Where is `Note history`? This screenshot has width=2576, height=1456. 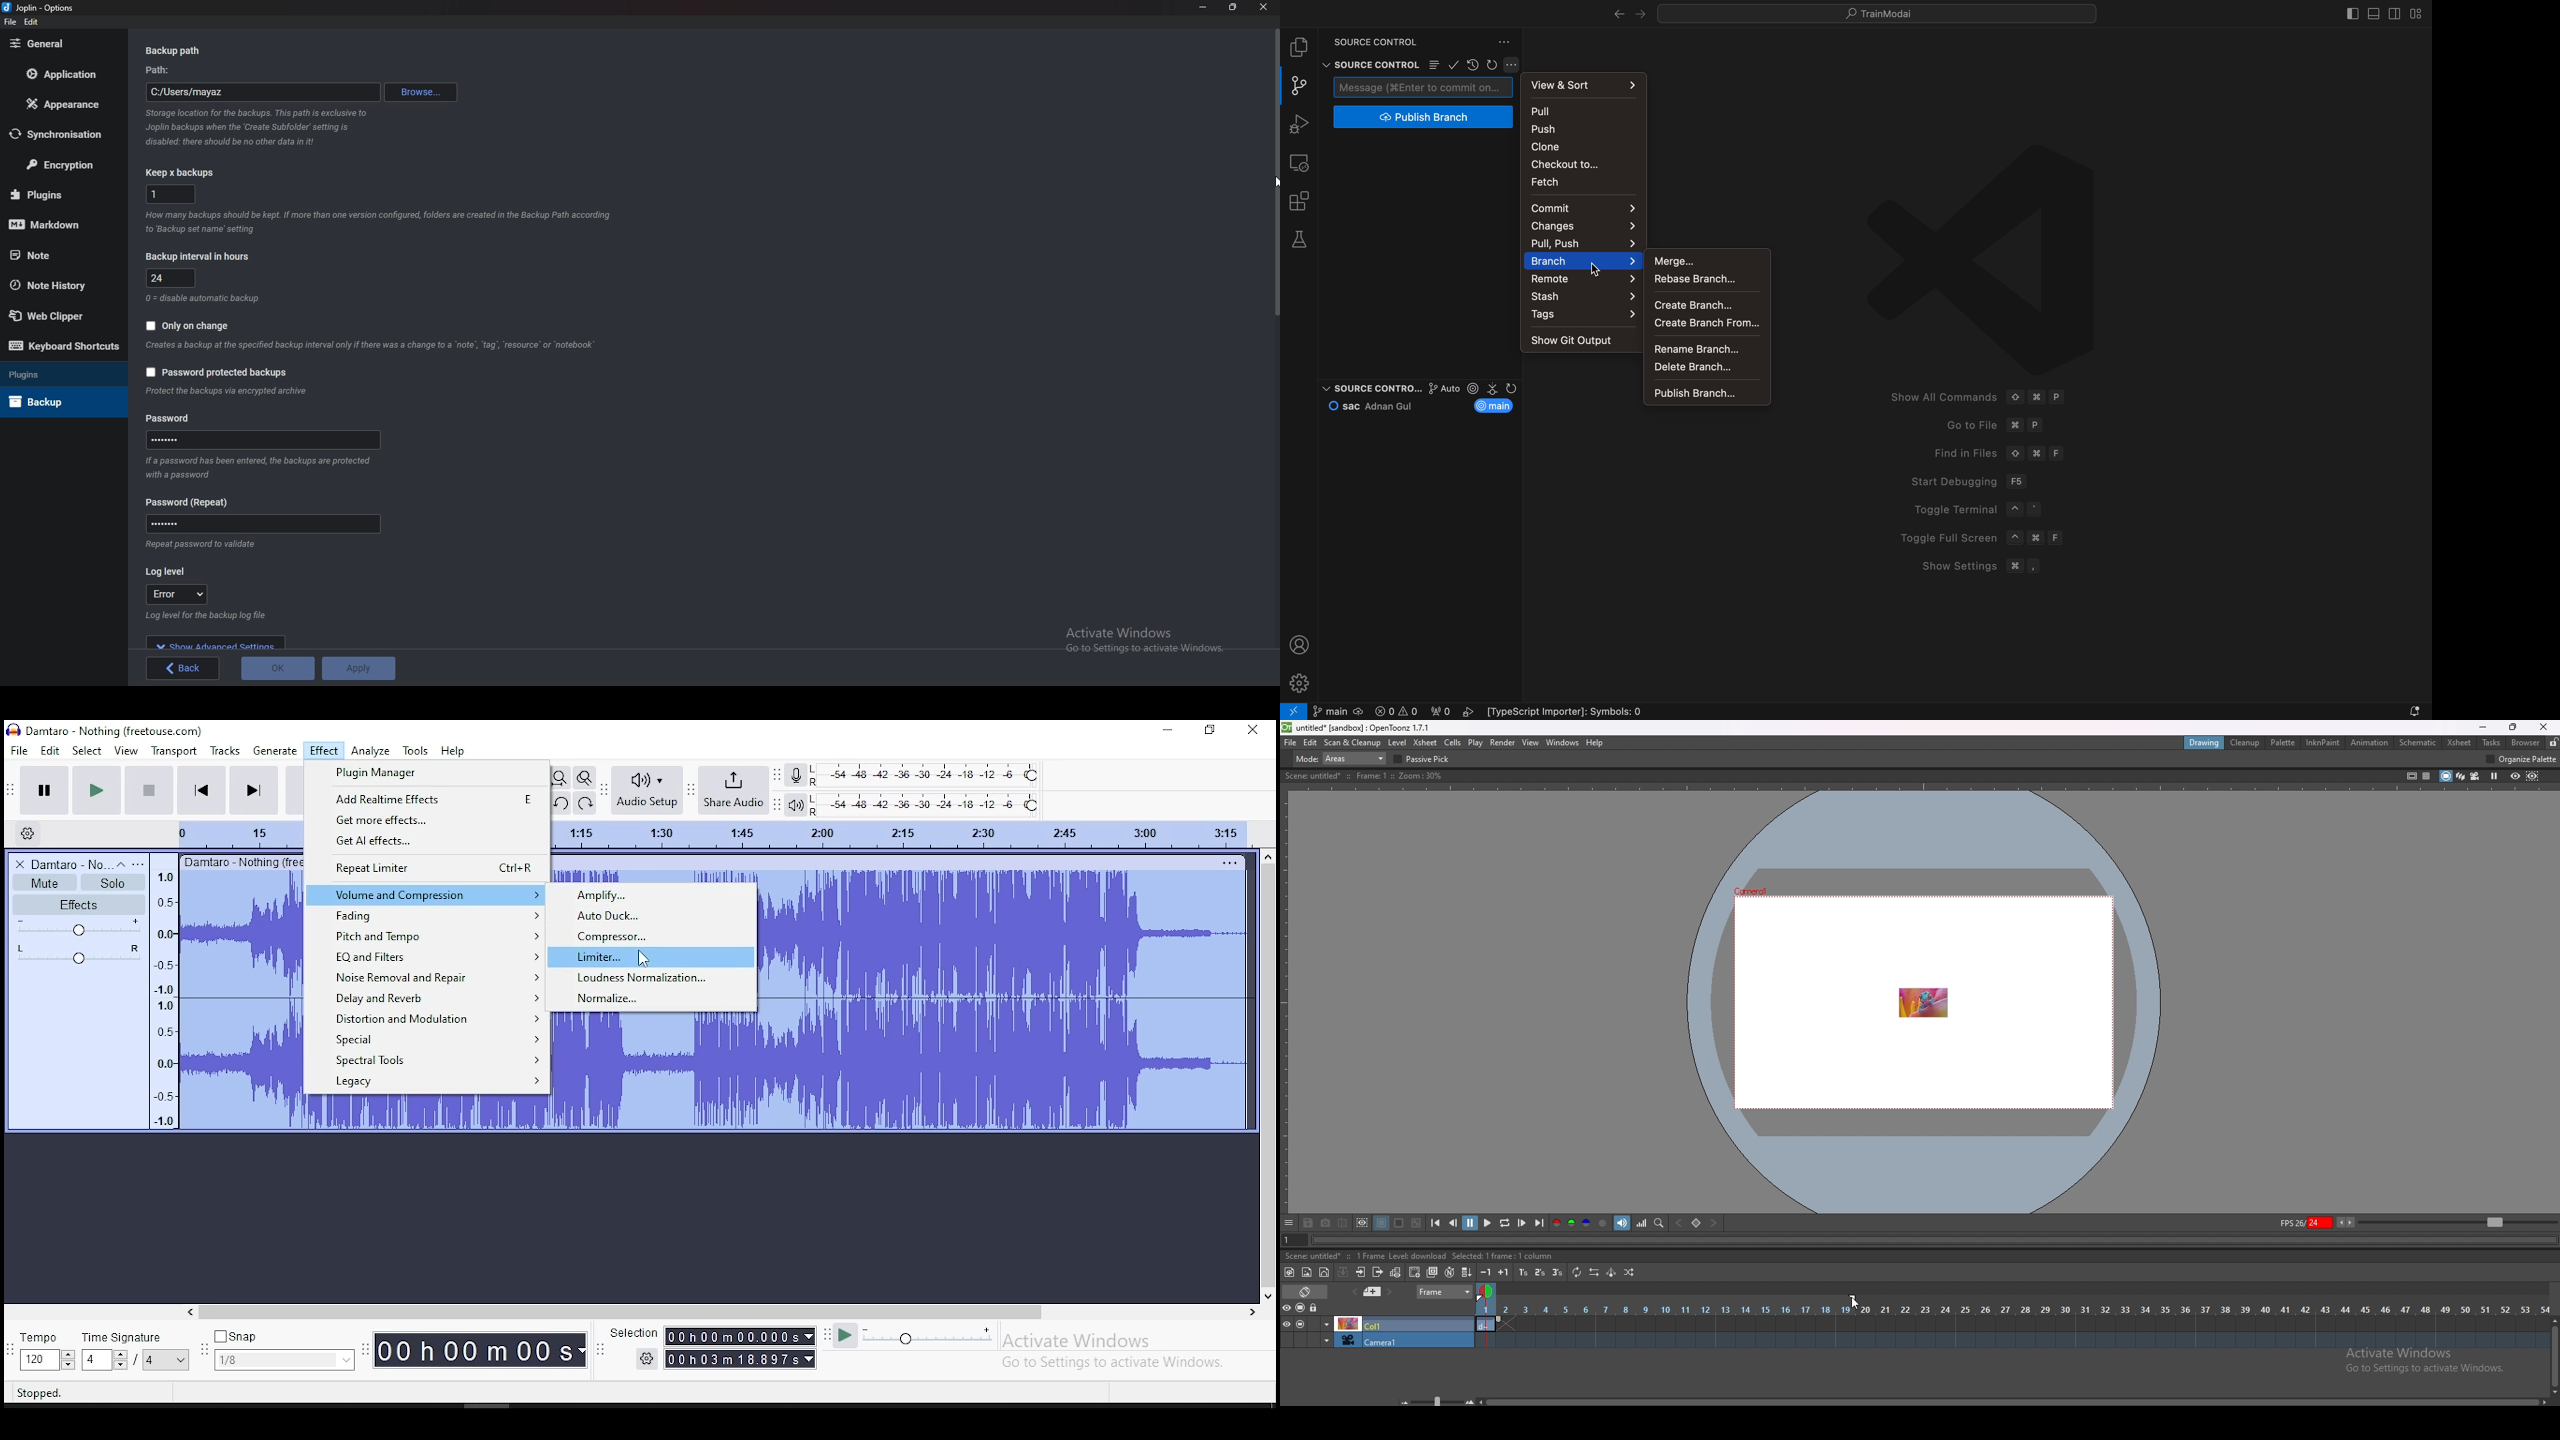
Note history is located at coordinates (57, 287).